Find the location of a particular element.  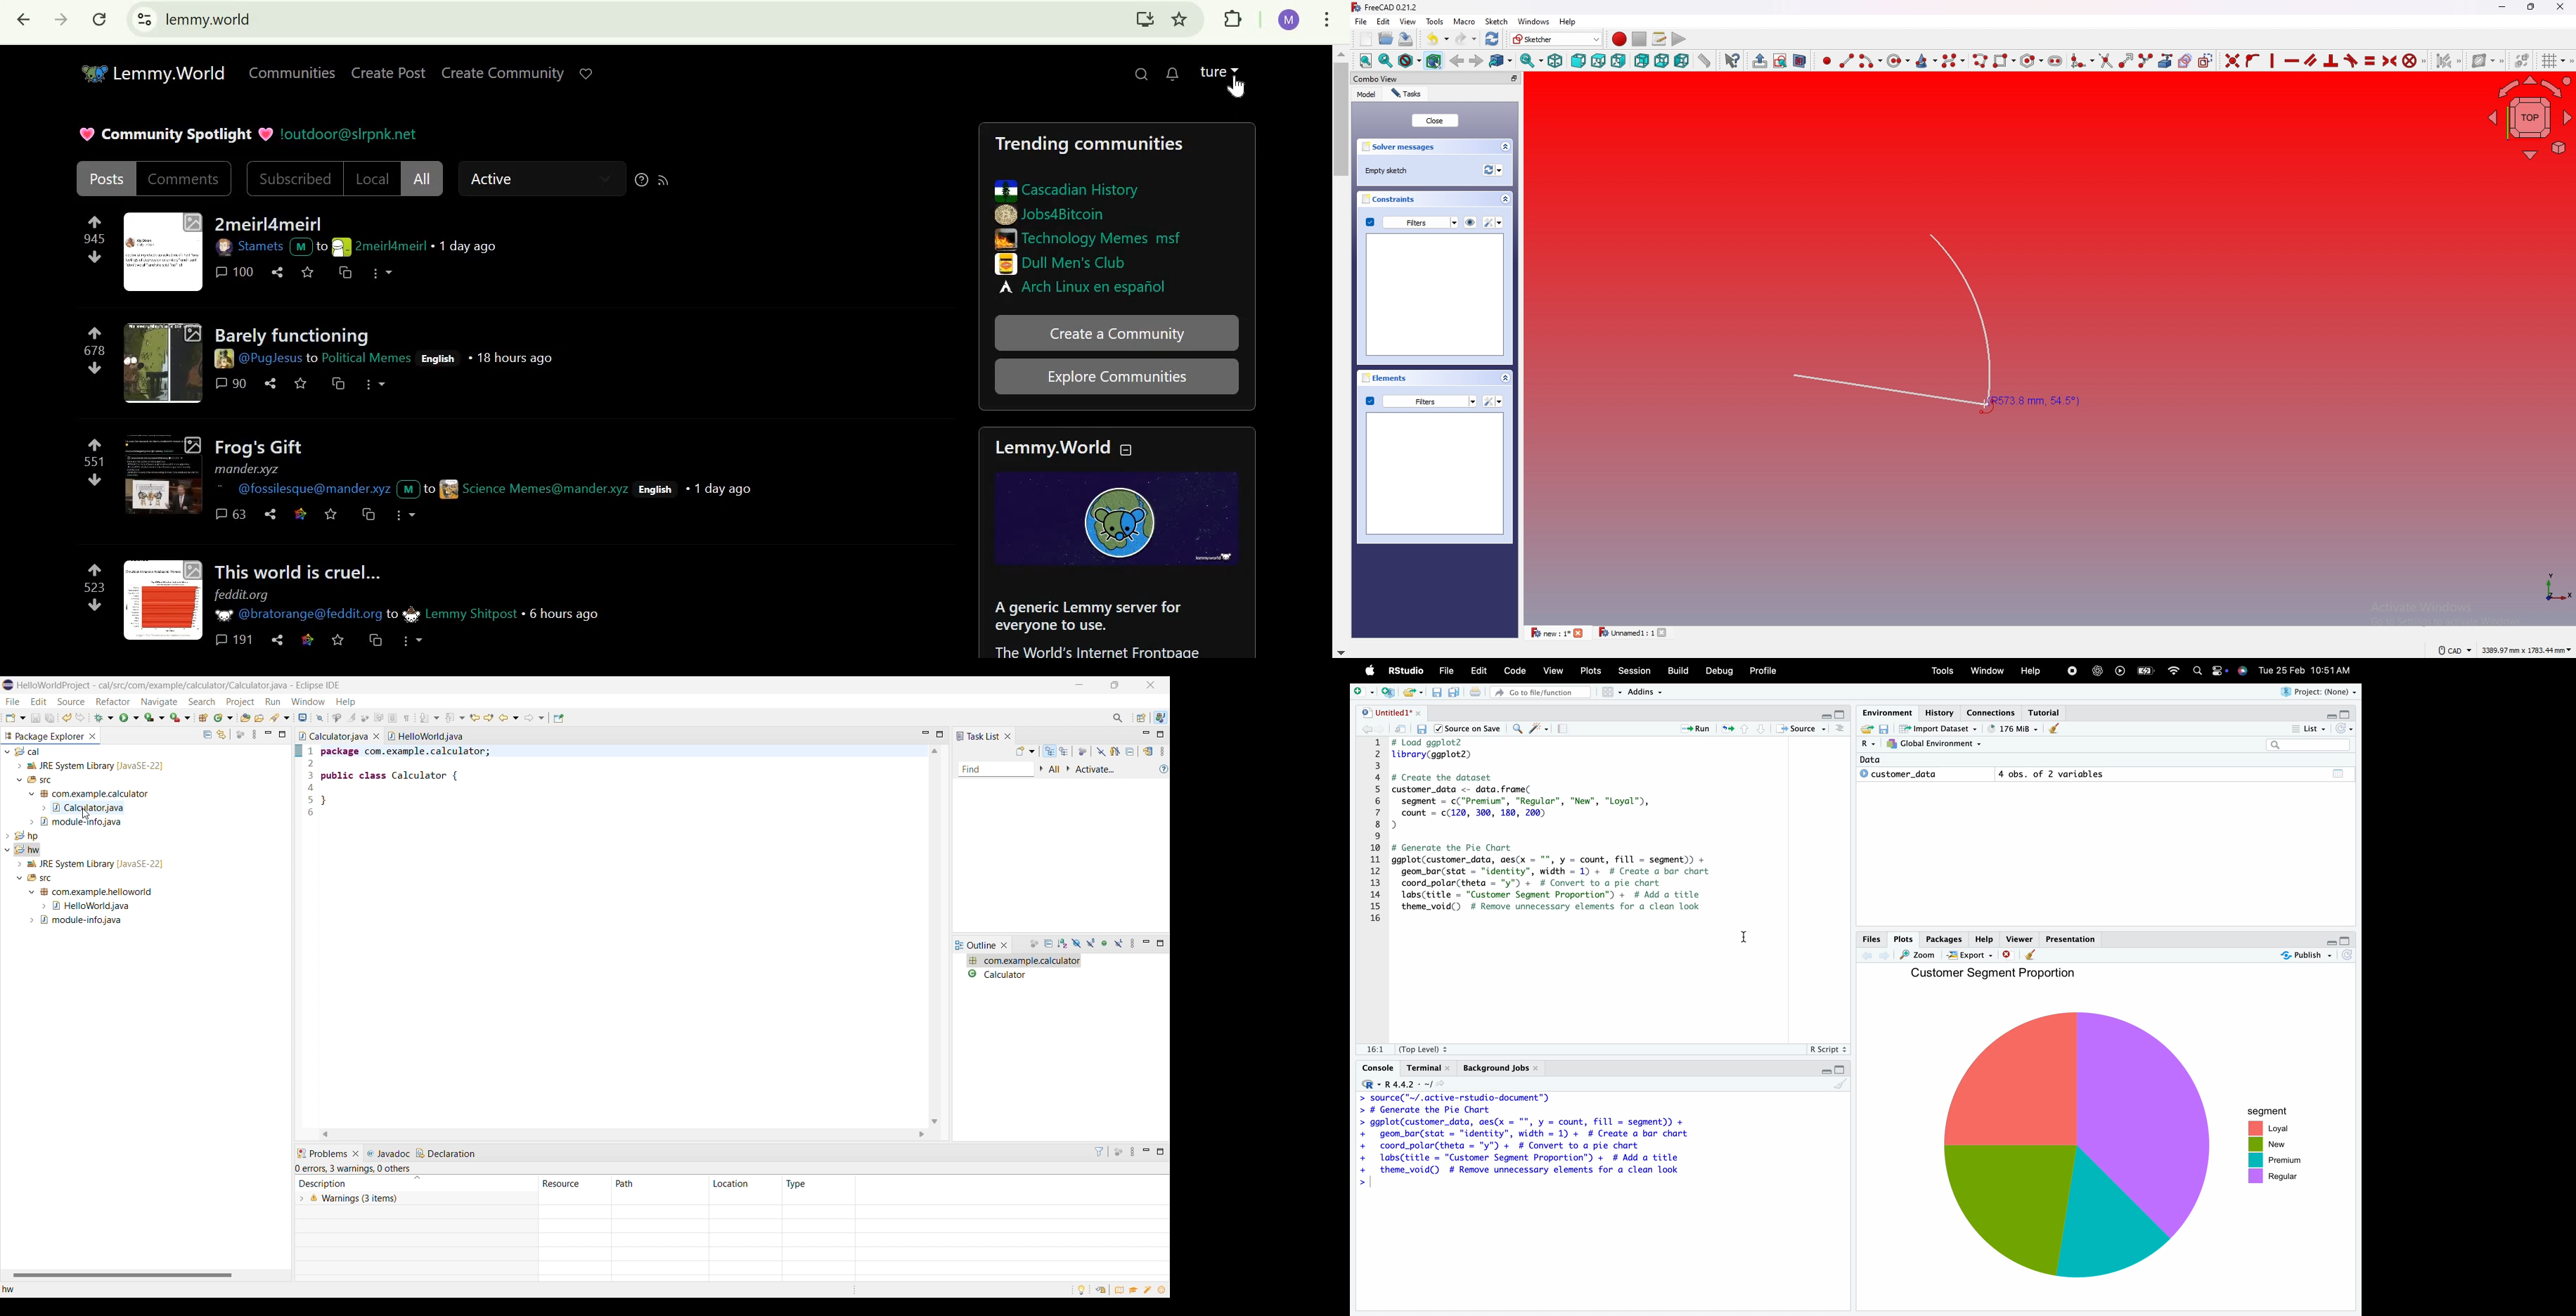

(Top Level) + is located at coordinates (1423, 1049).